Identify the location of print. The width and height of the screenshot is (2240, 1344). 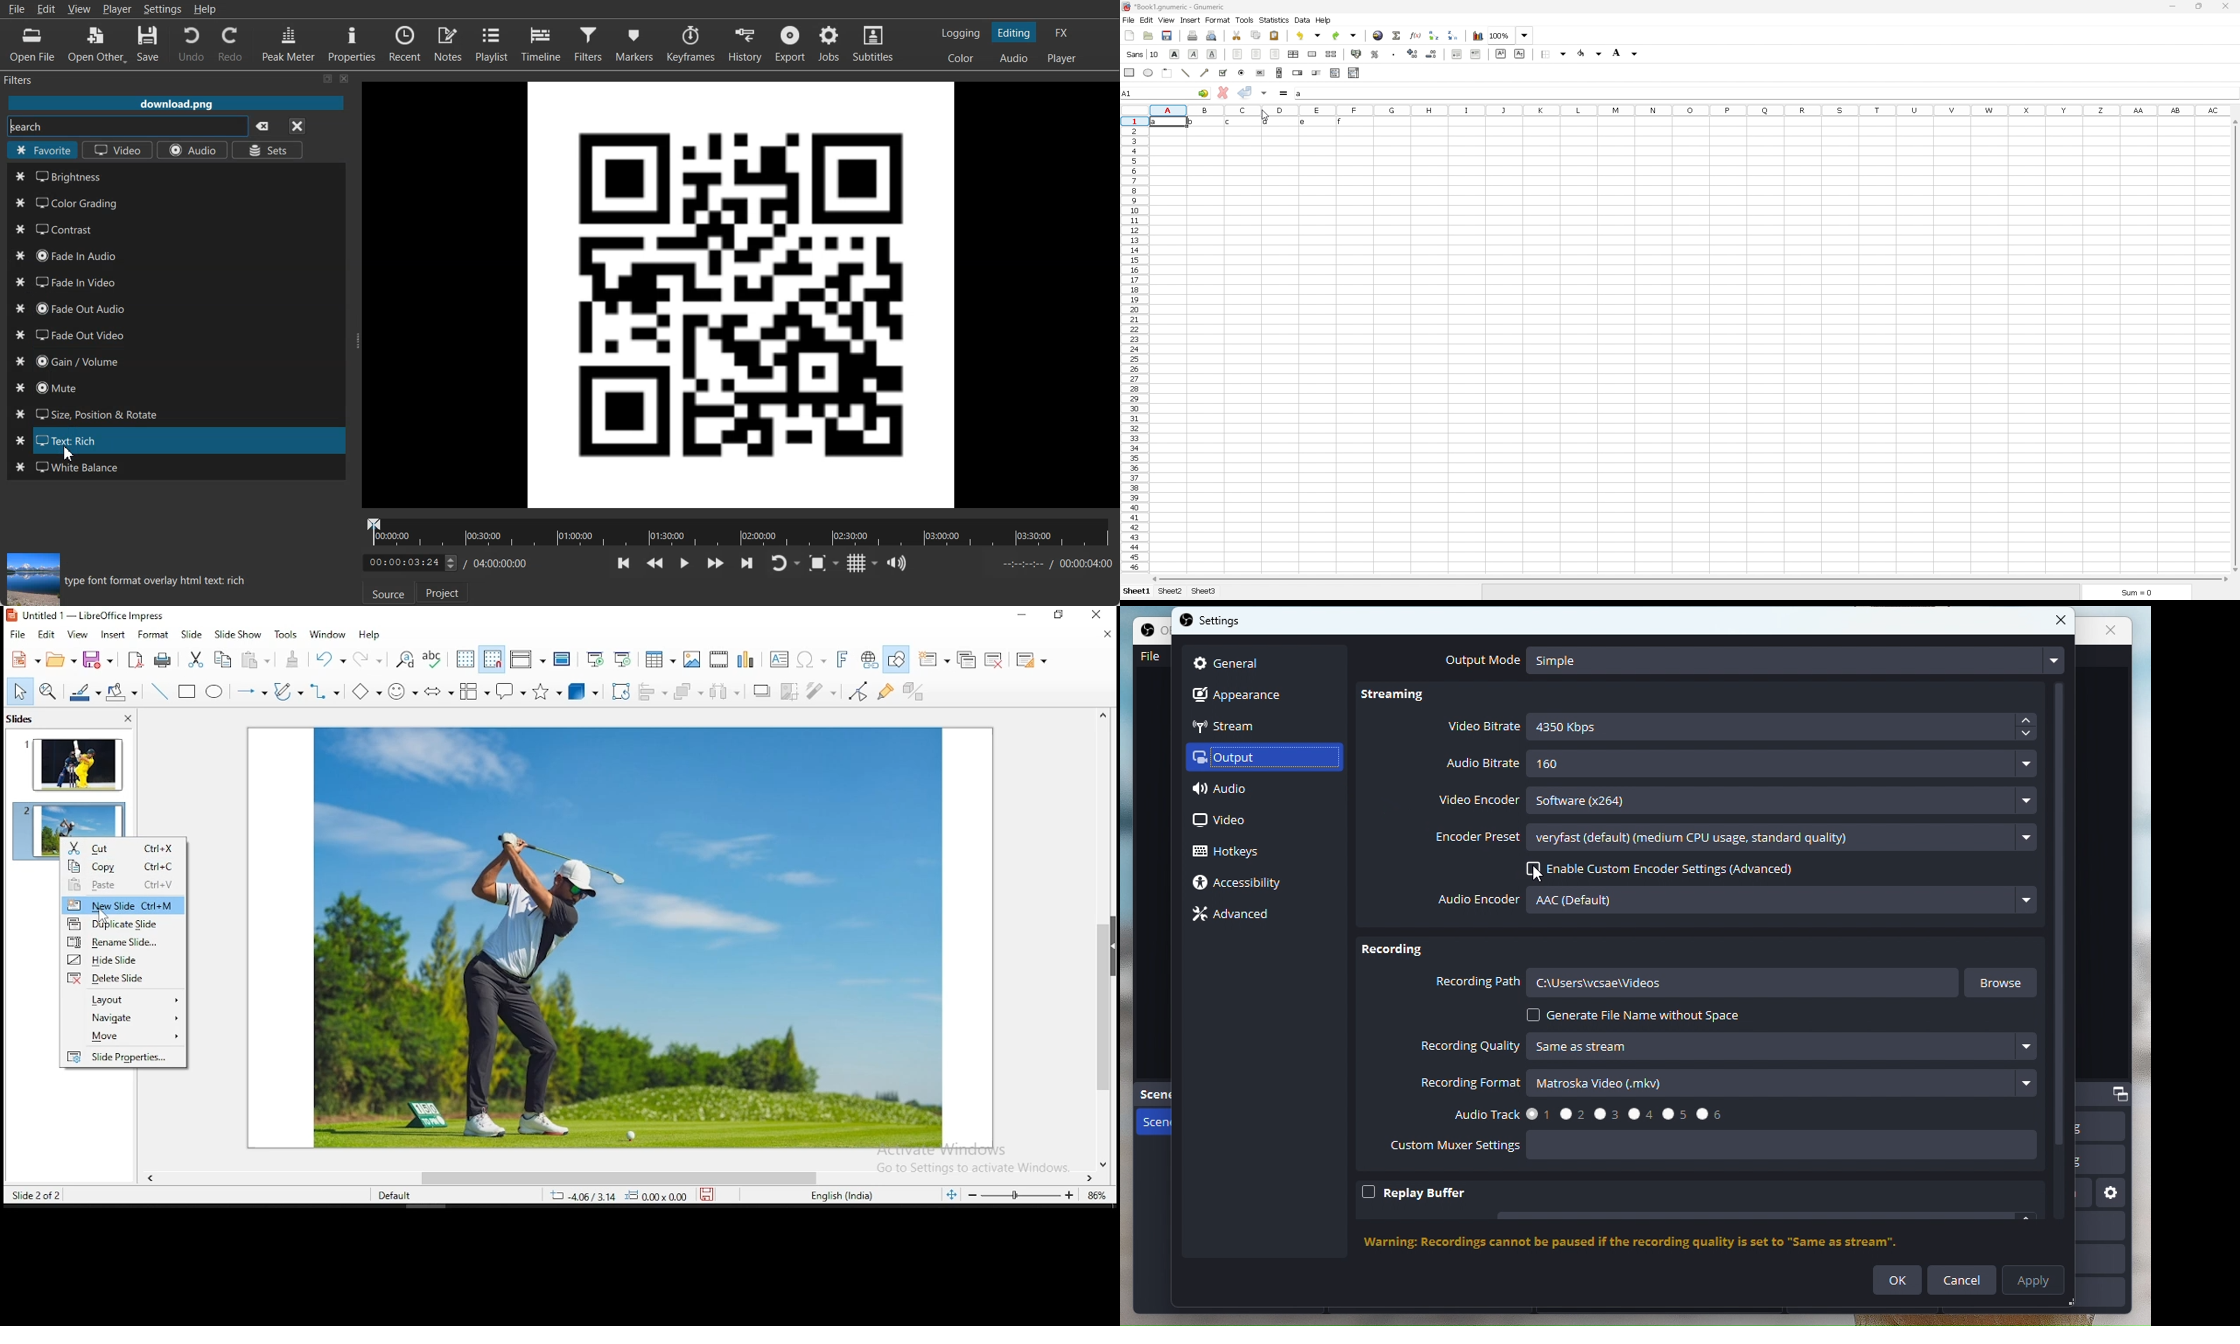
(1193, 35).